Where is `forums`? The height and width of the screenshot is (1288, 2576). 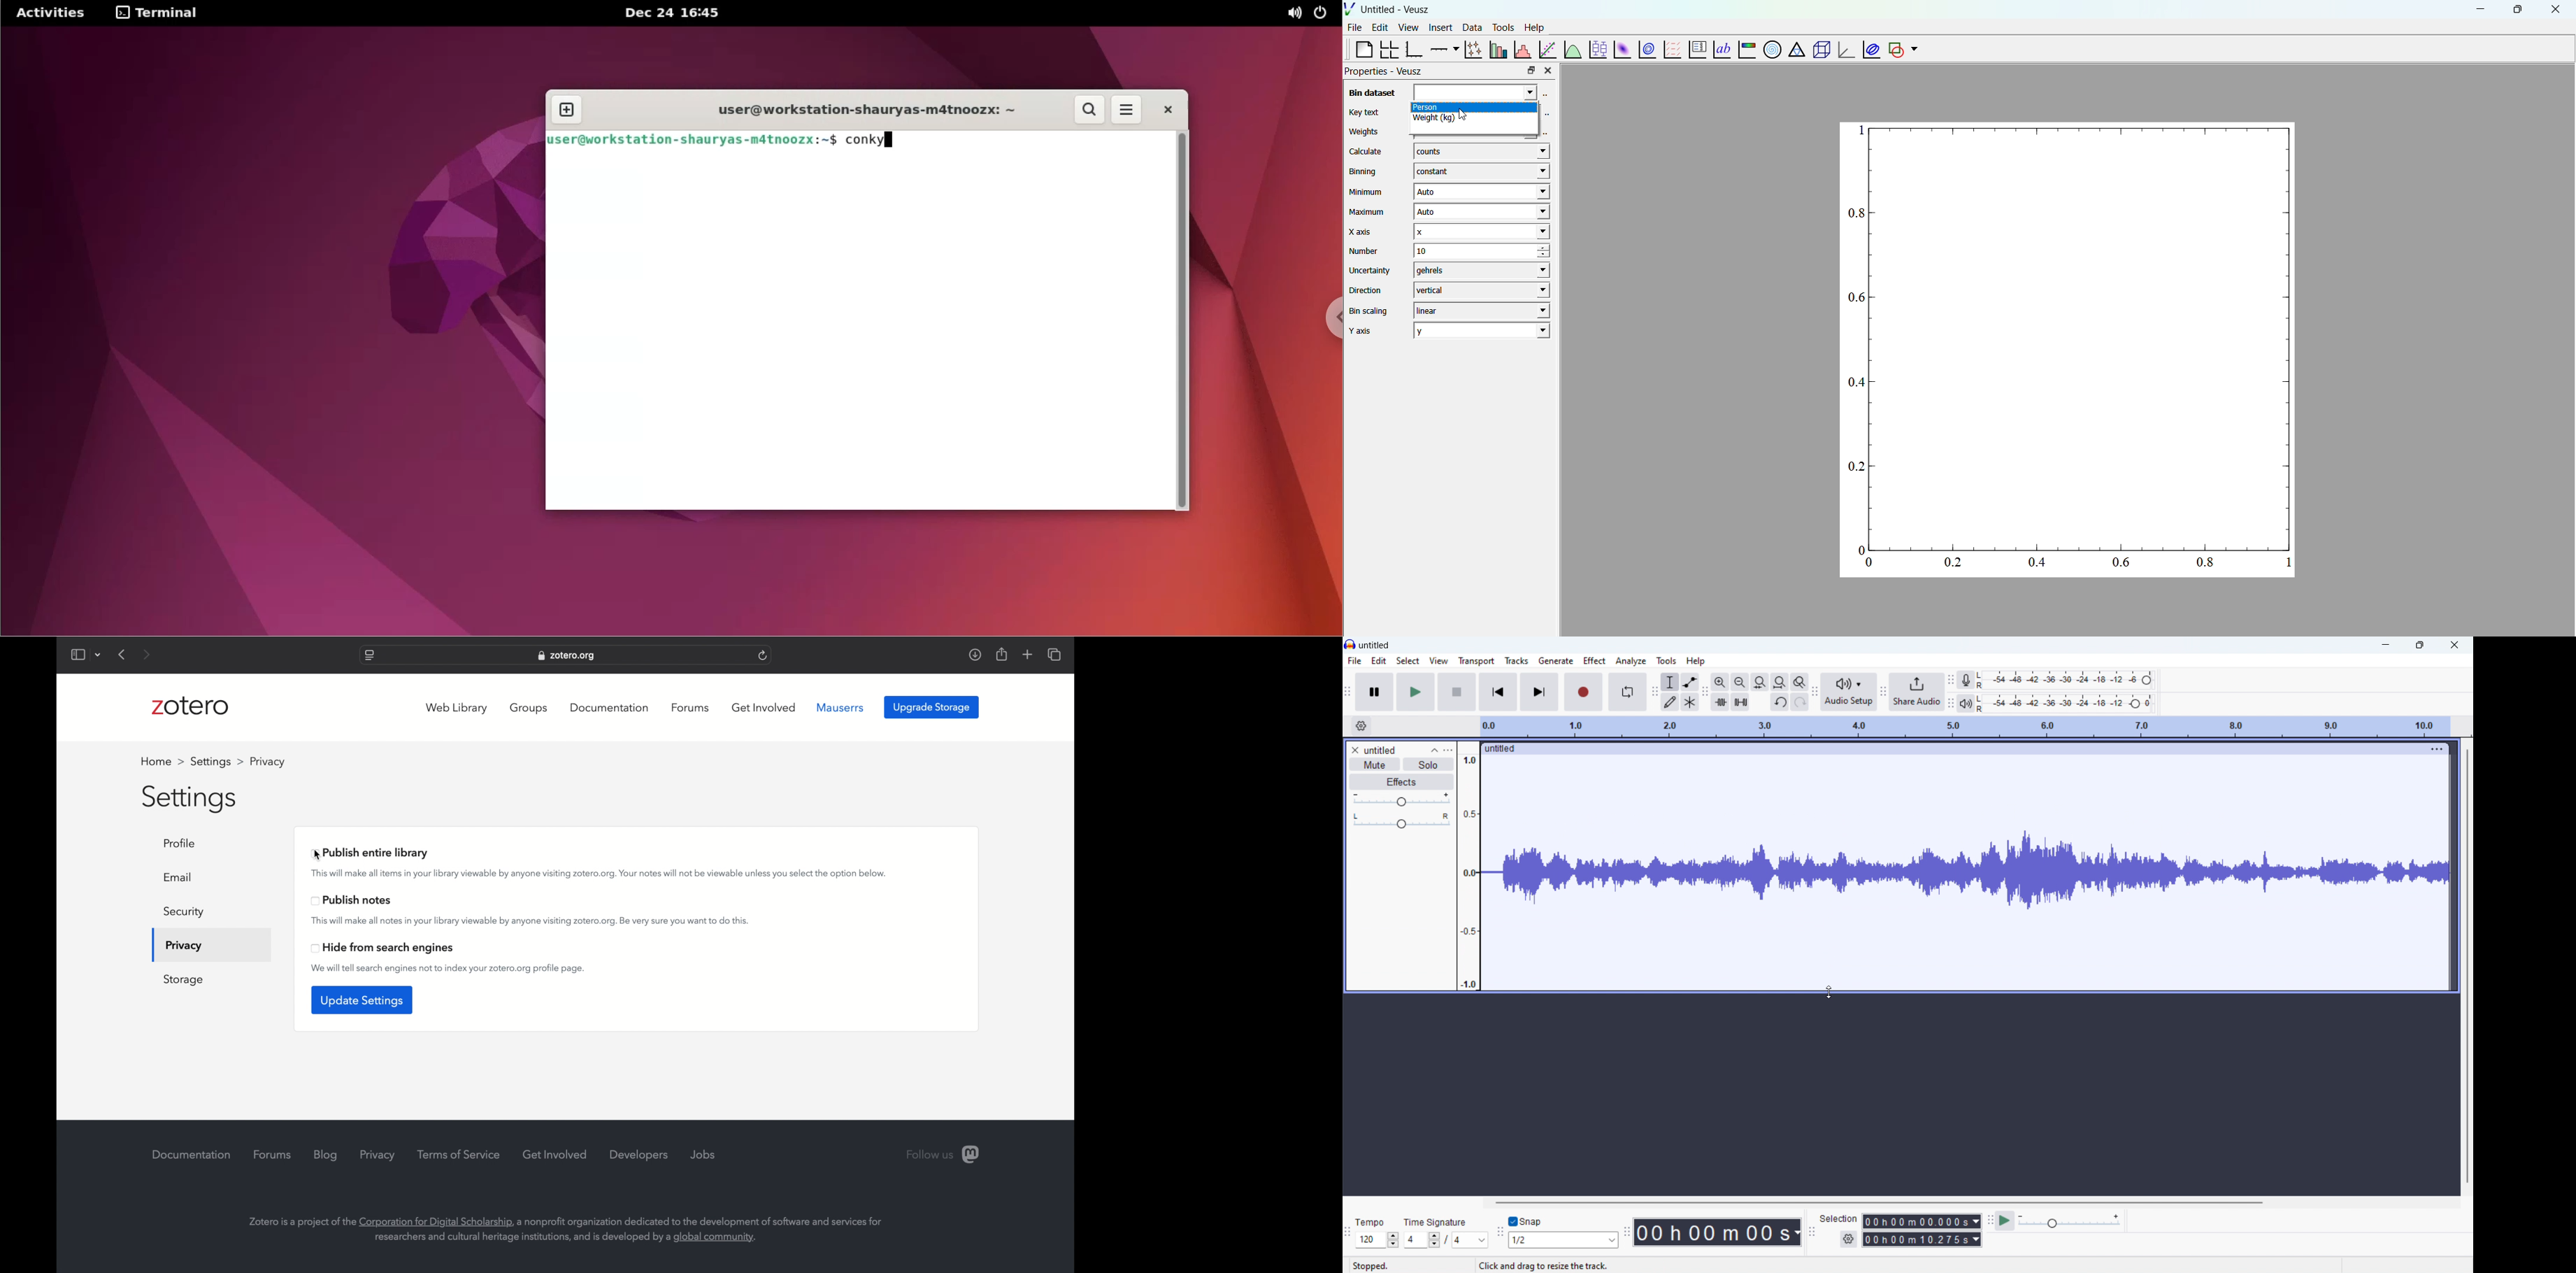
forums is located at coordinates (692, 708).